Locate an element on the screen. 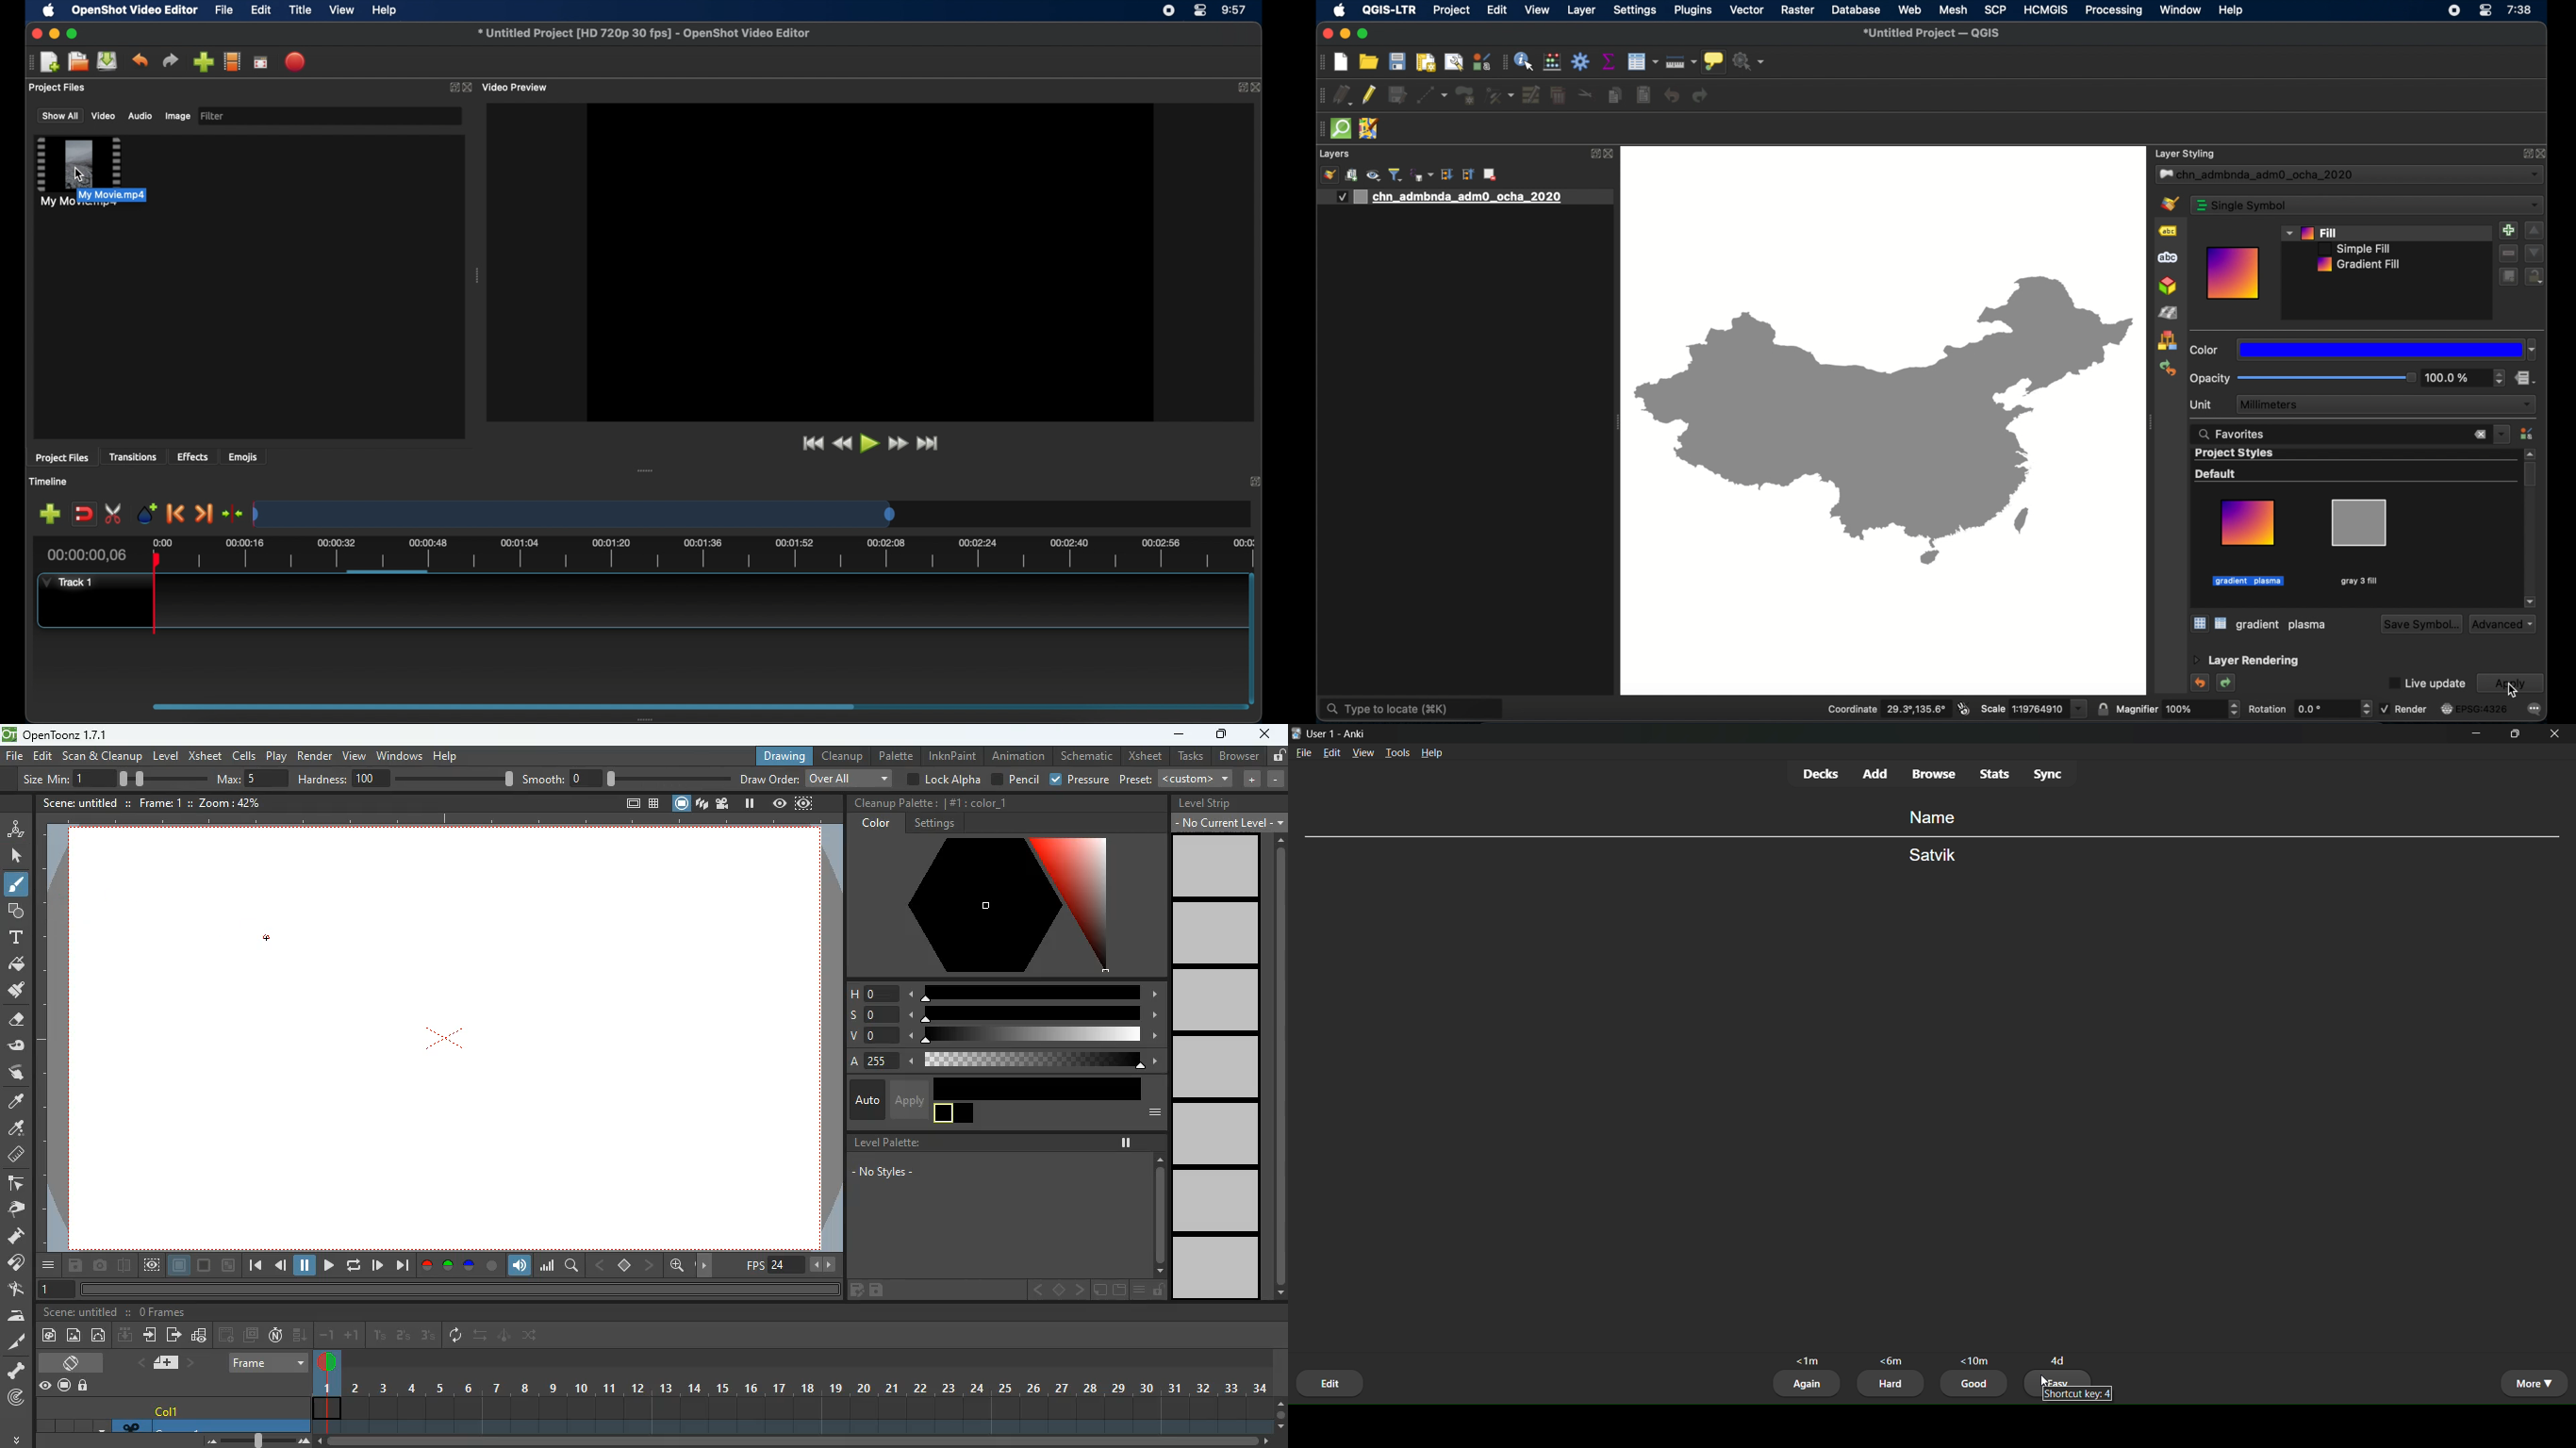 This screenshot has height=1456, width=2576. time is located at coordinates (1235, 11).